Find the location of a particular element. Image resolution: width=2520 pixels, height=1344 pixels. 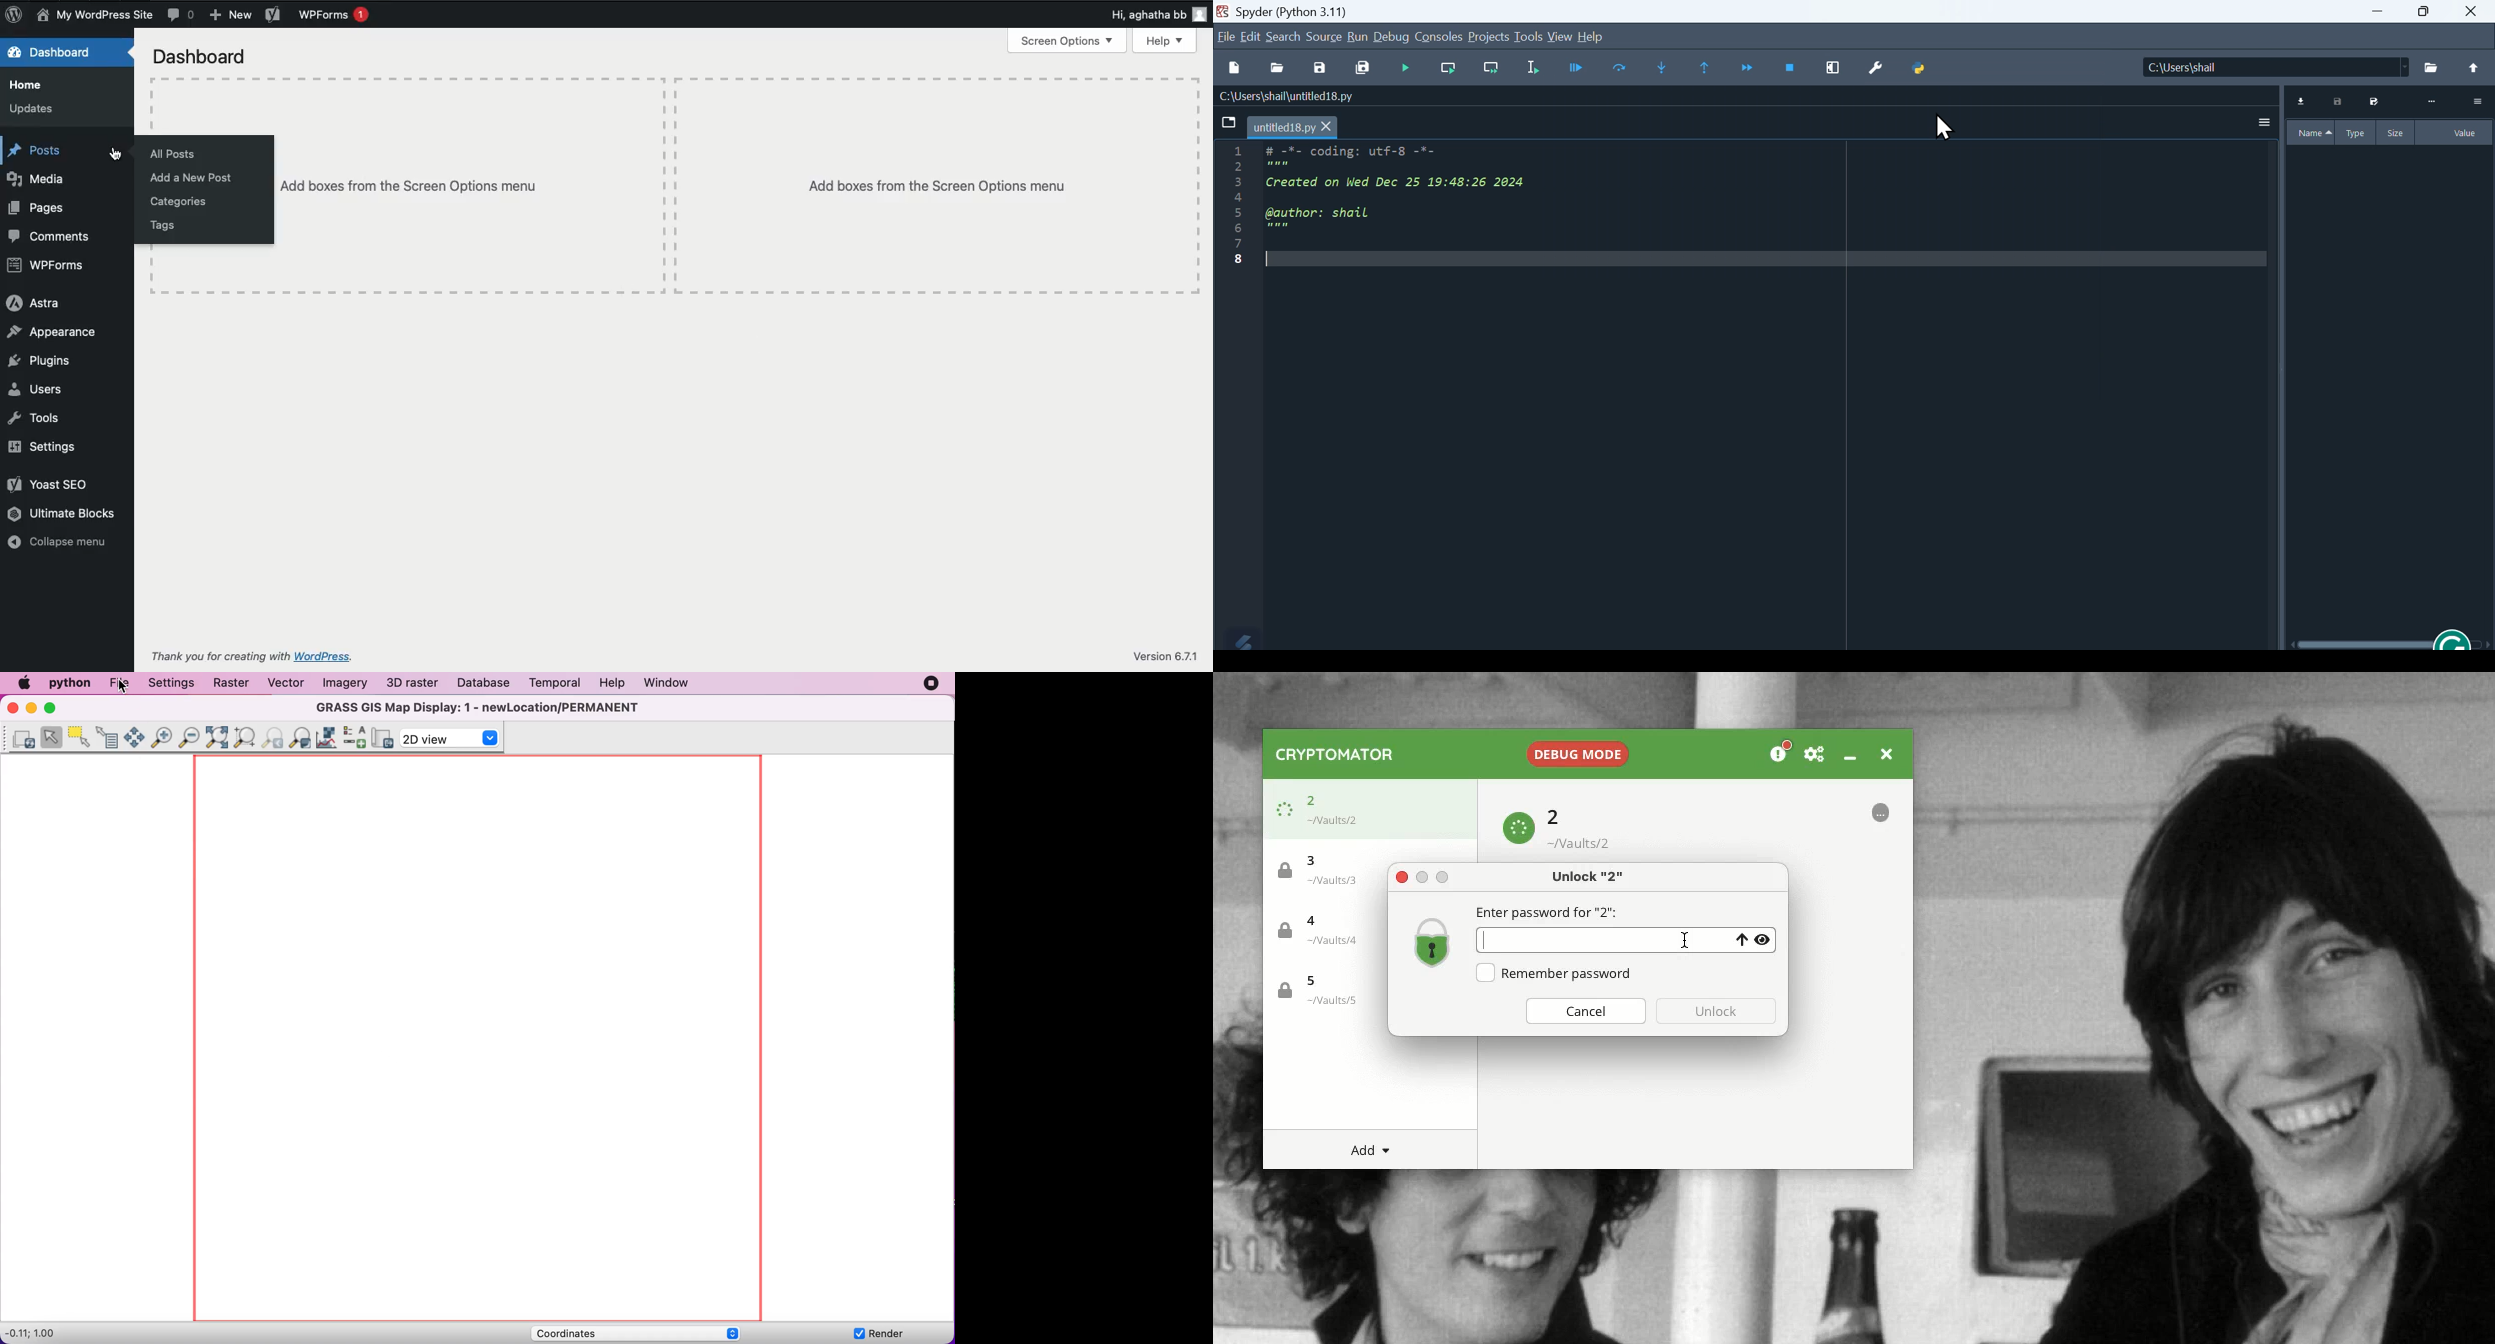

Tools is located at coordinates (36, 417).